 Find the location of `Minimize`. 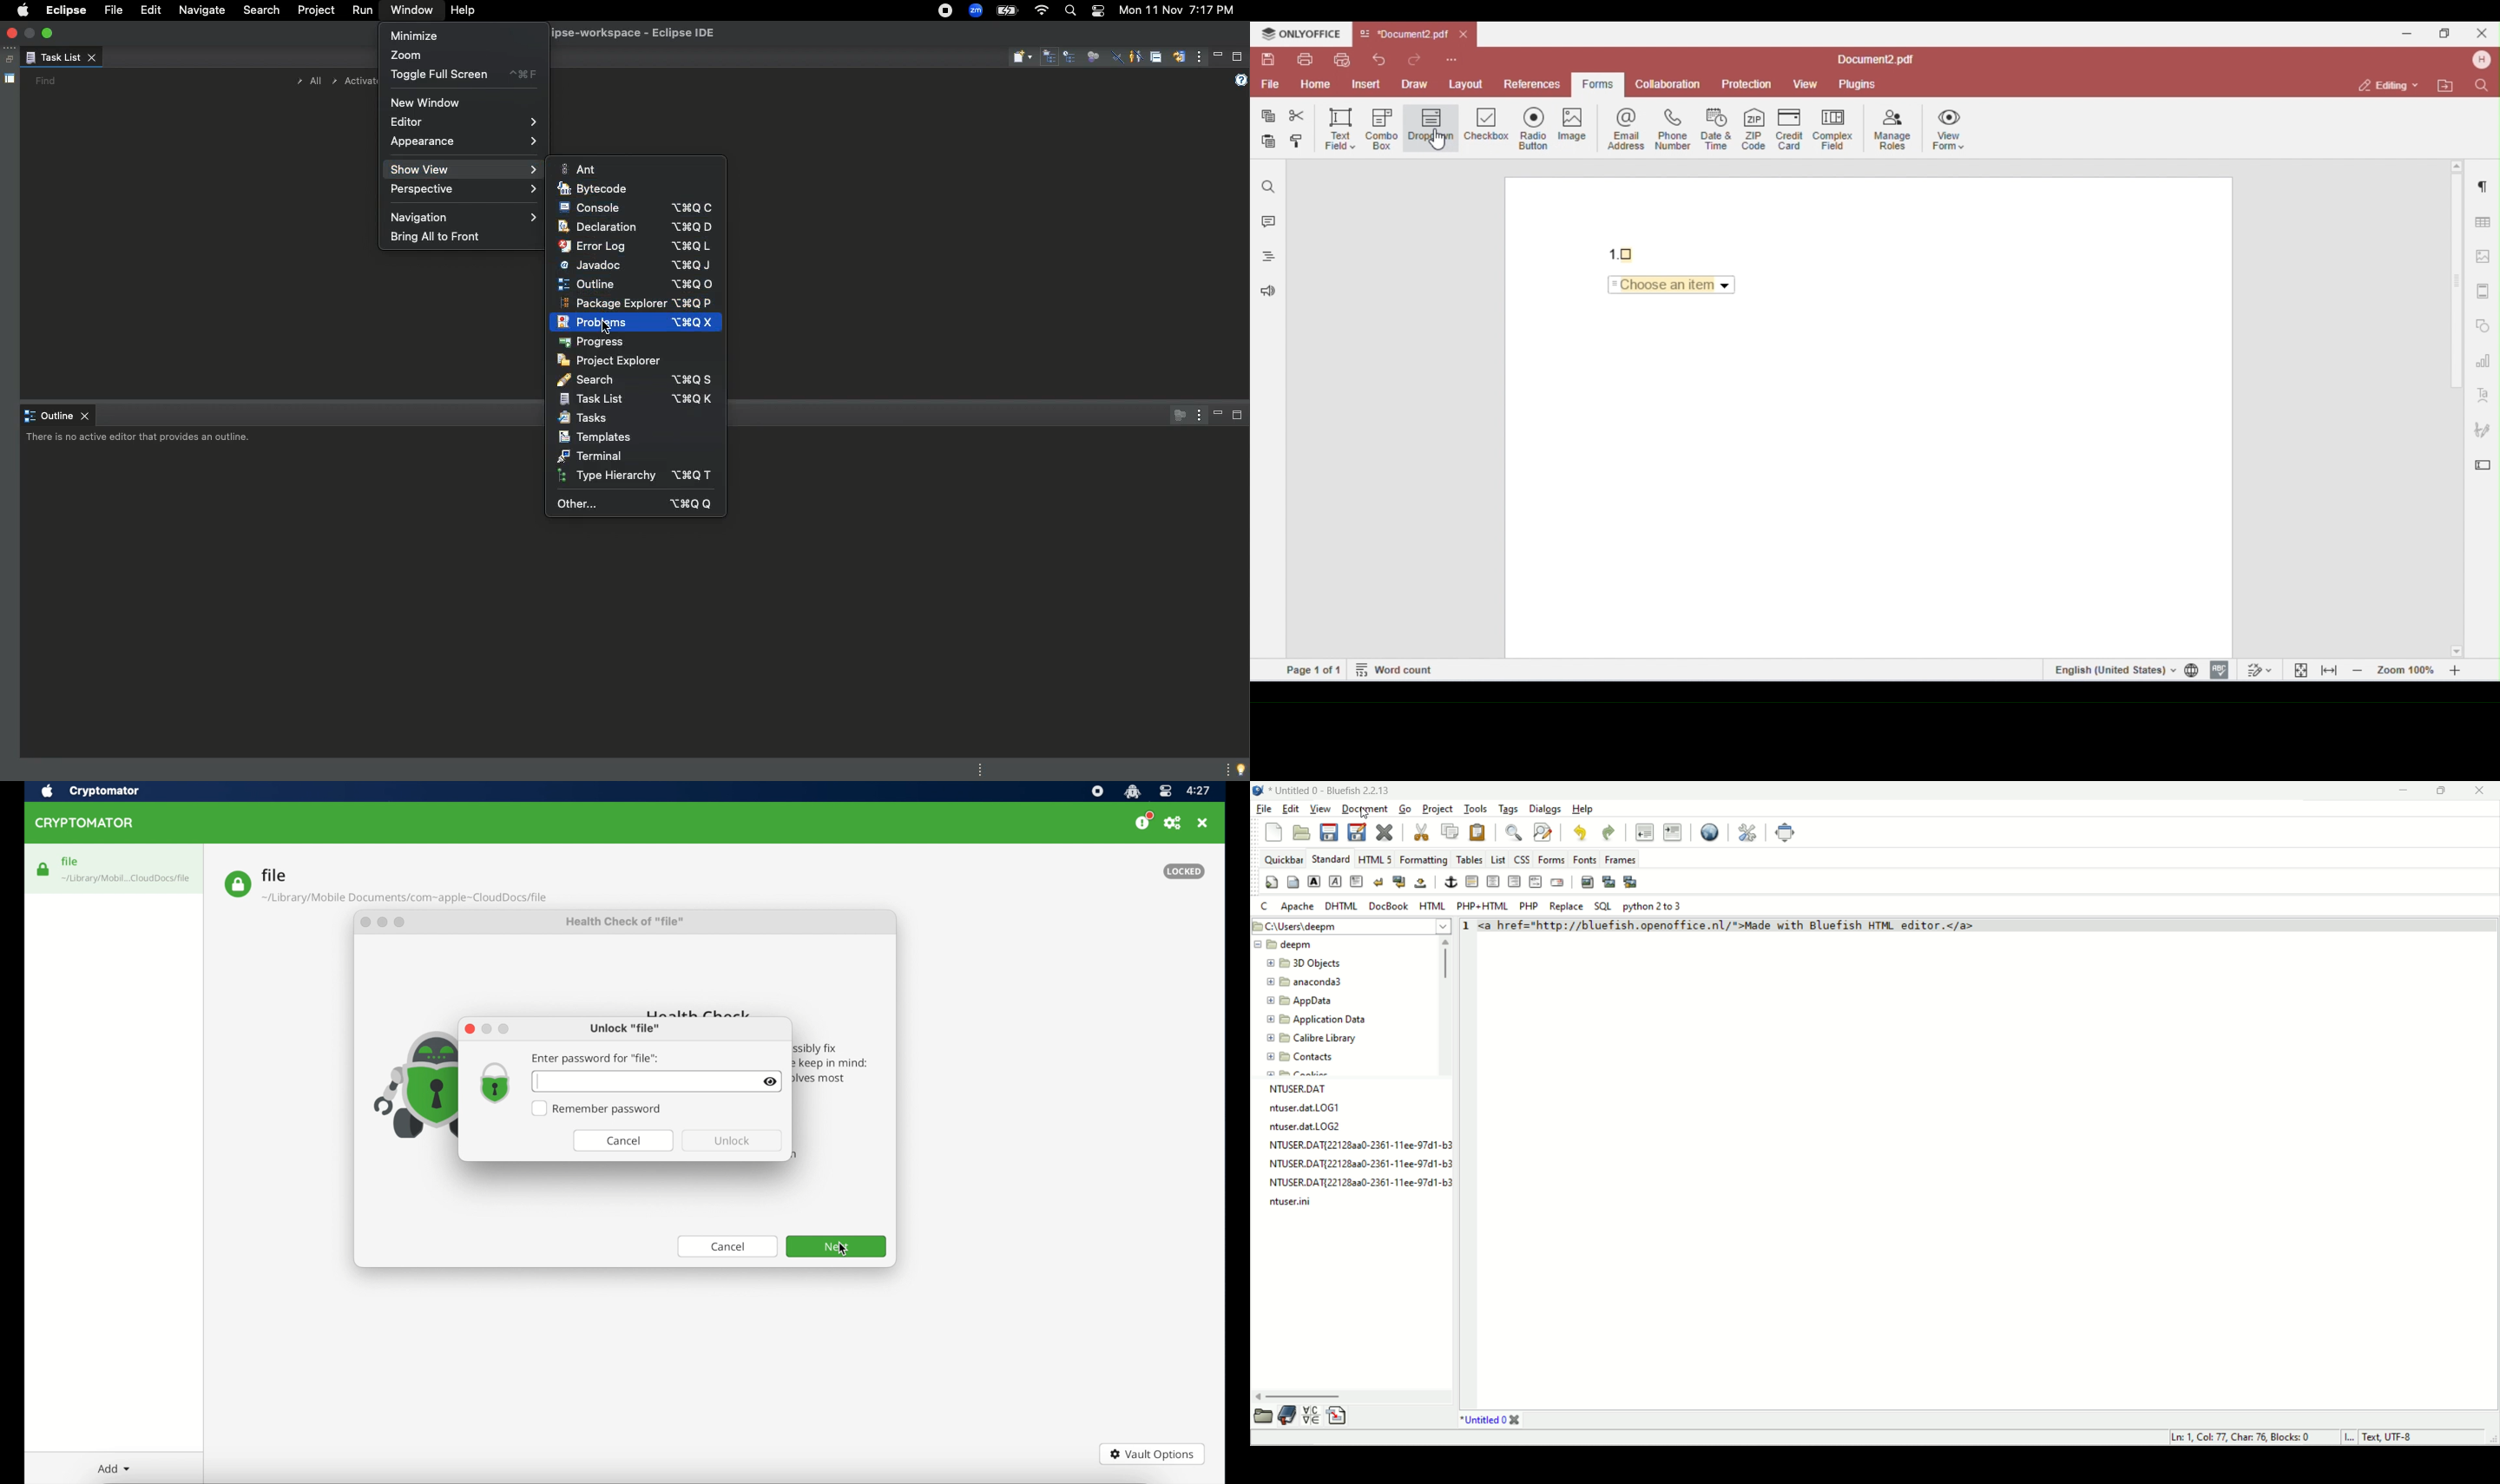

Minimize is located at coordinates (417, 35).